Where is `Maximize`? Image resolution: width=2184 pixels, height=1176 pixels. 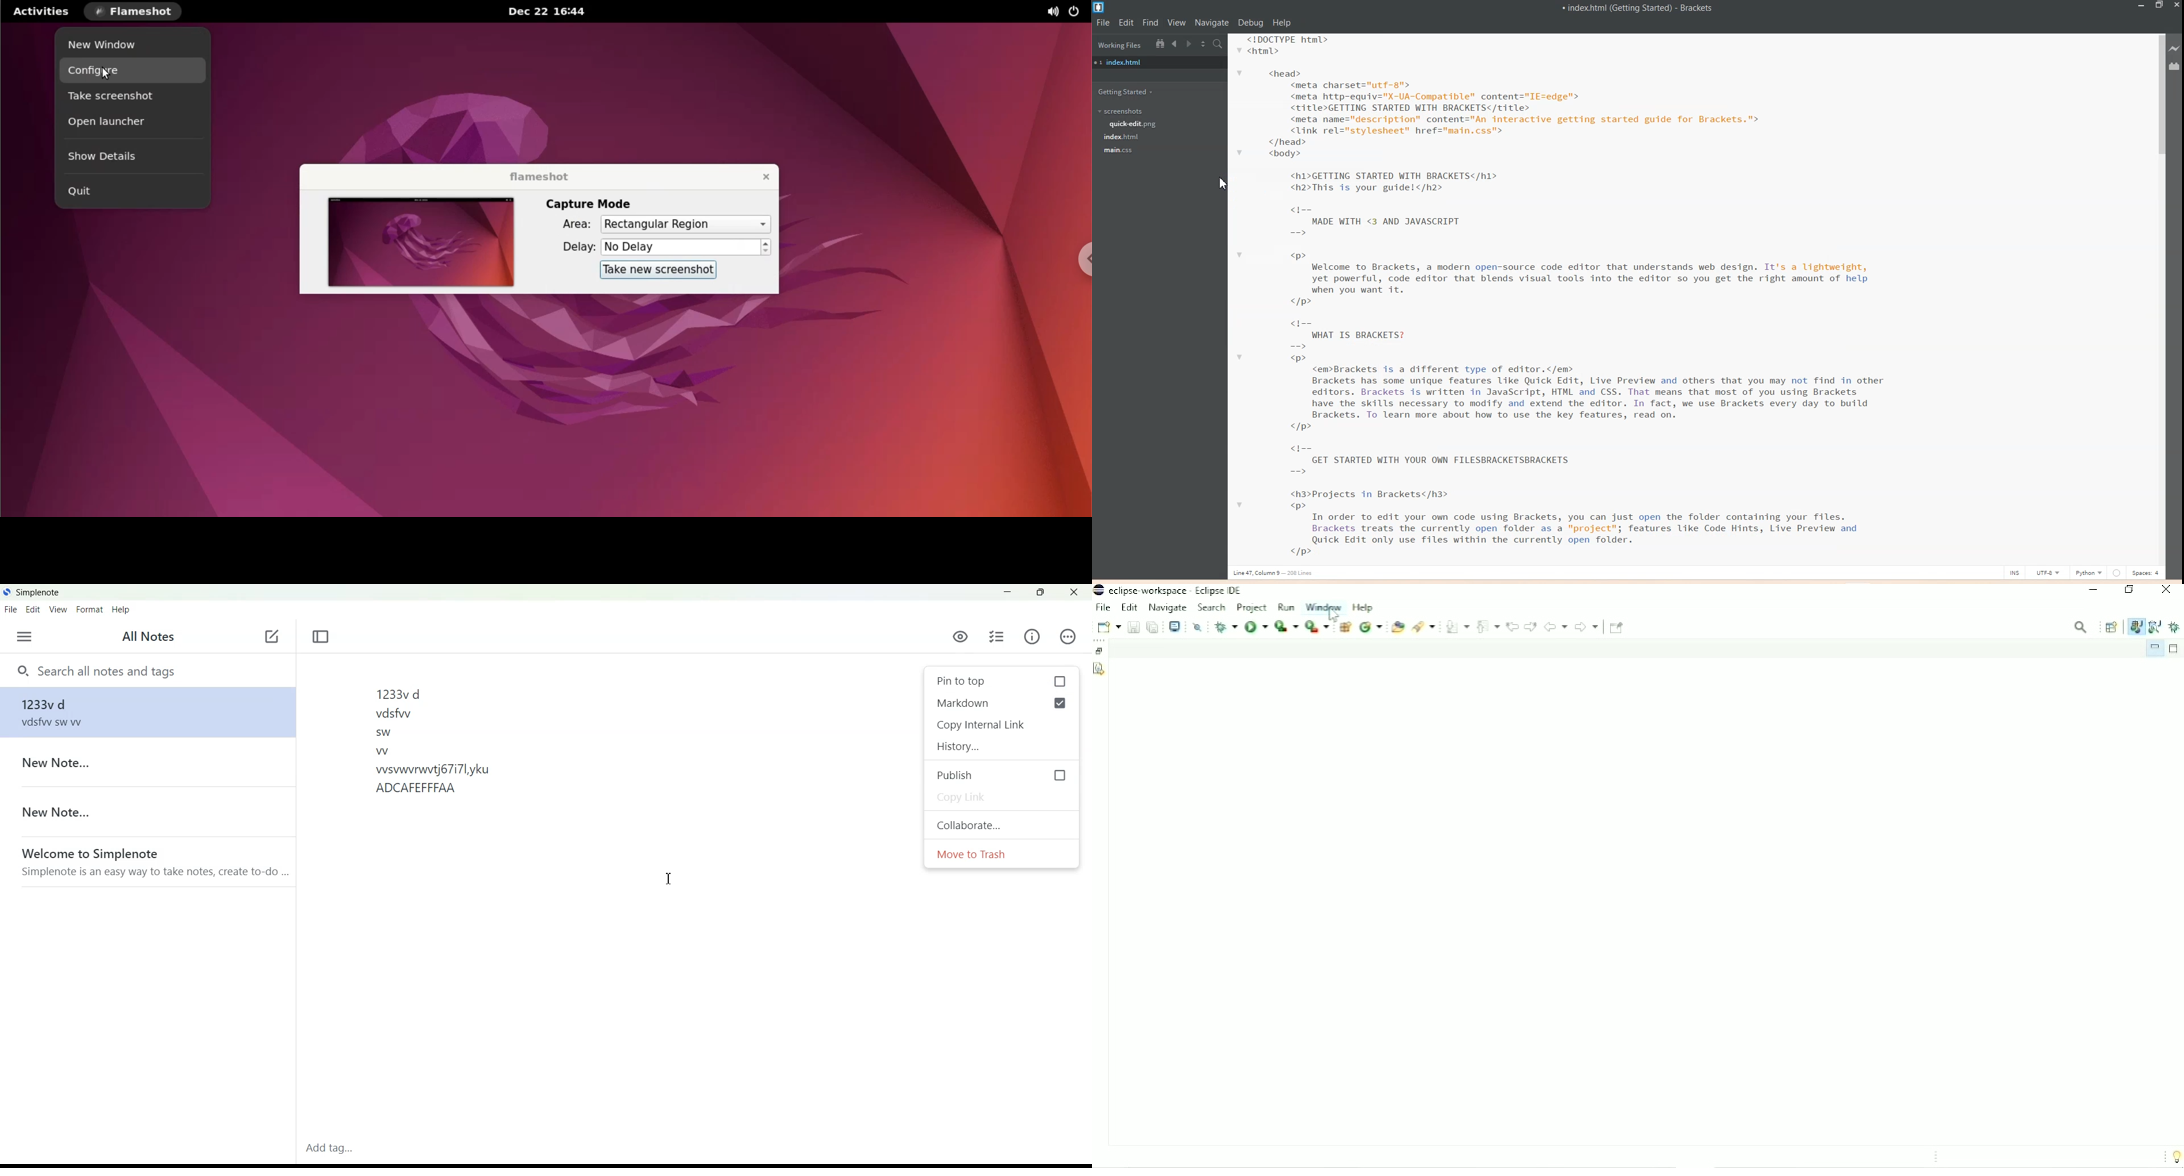 Maximize is located at coordinates (1040, 593).